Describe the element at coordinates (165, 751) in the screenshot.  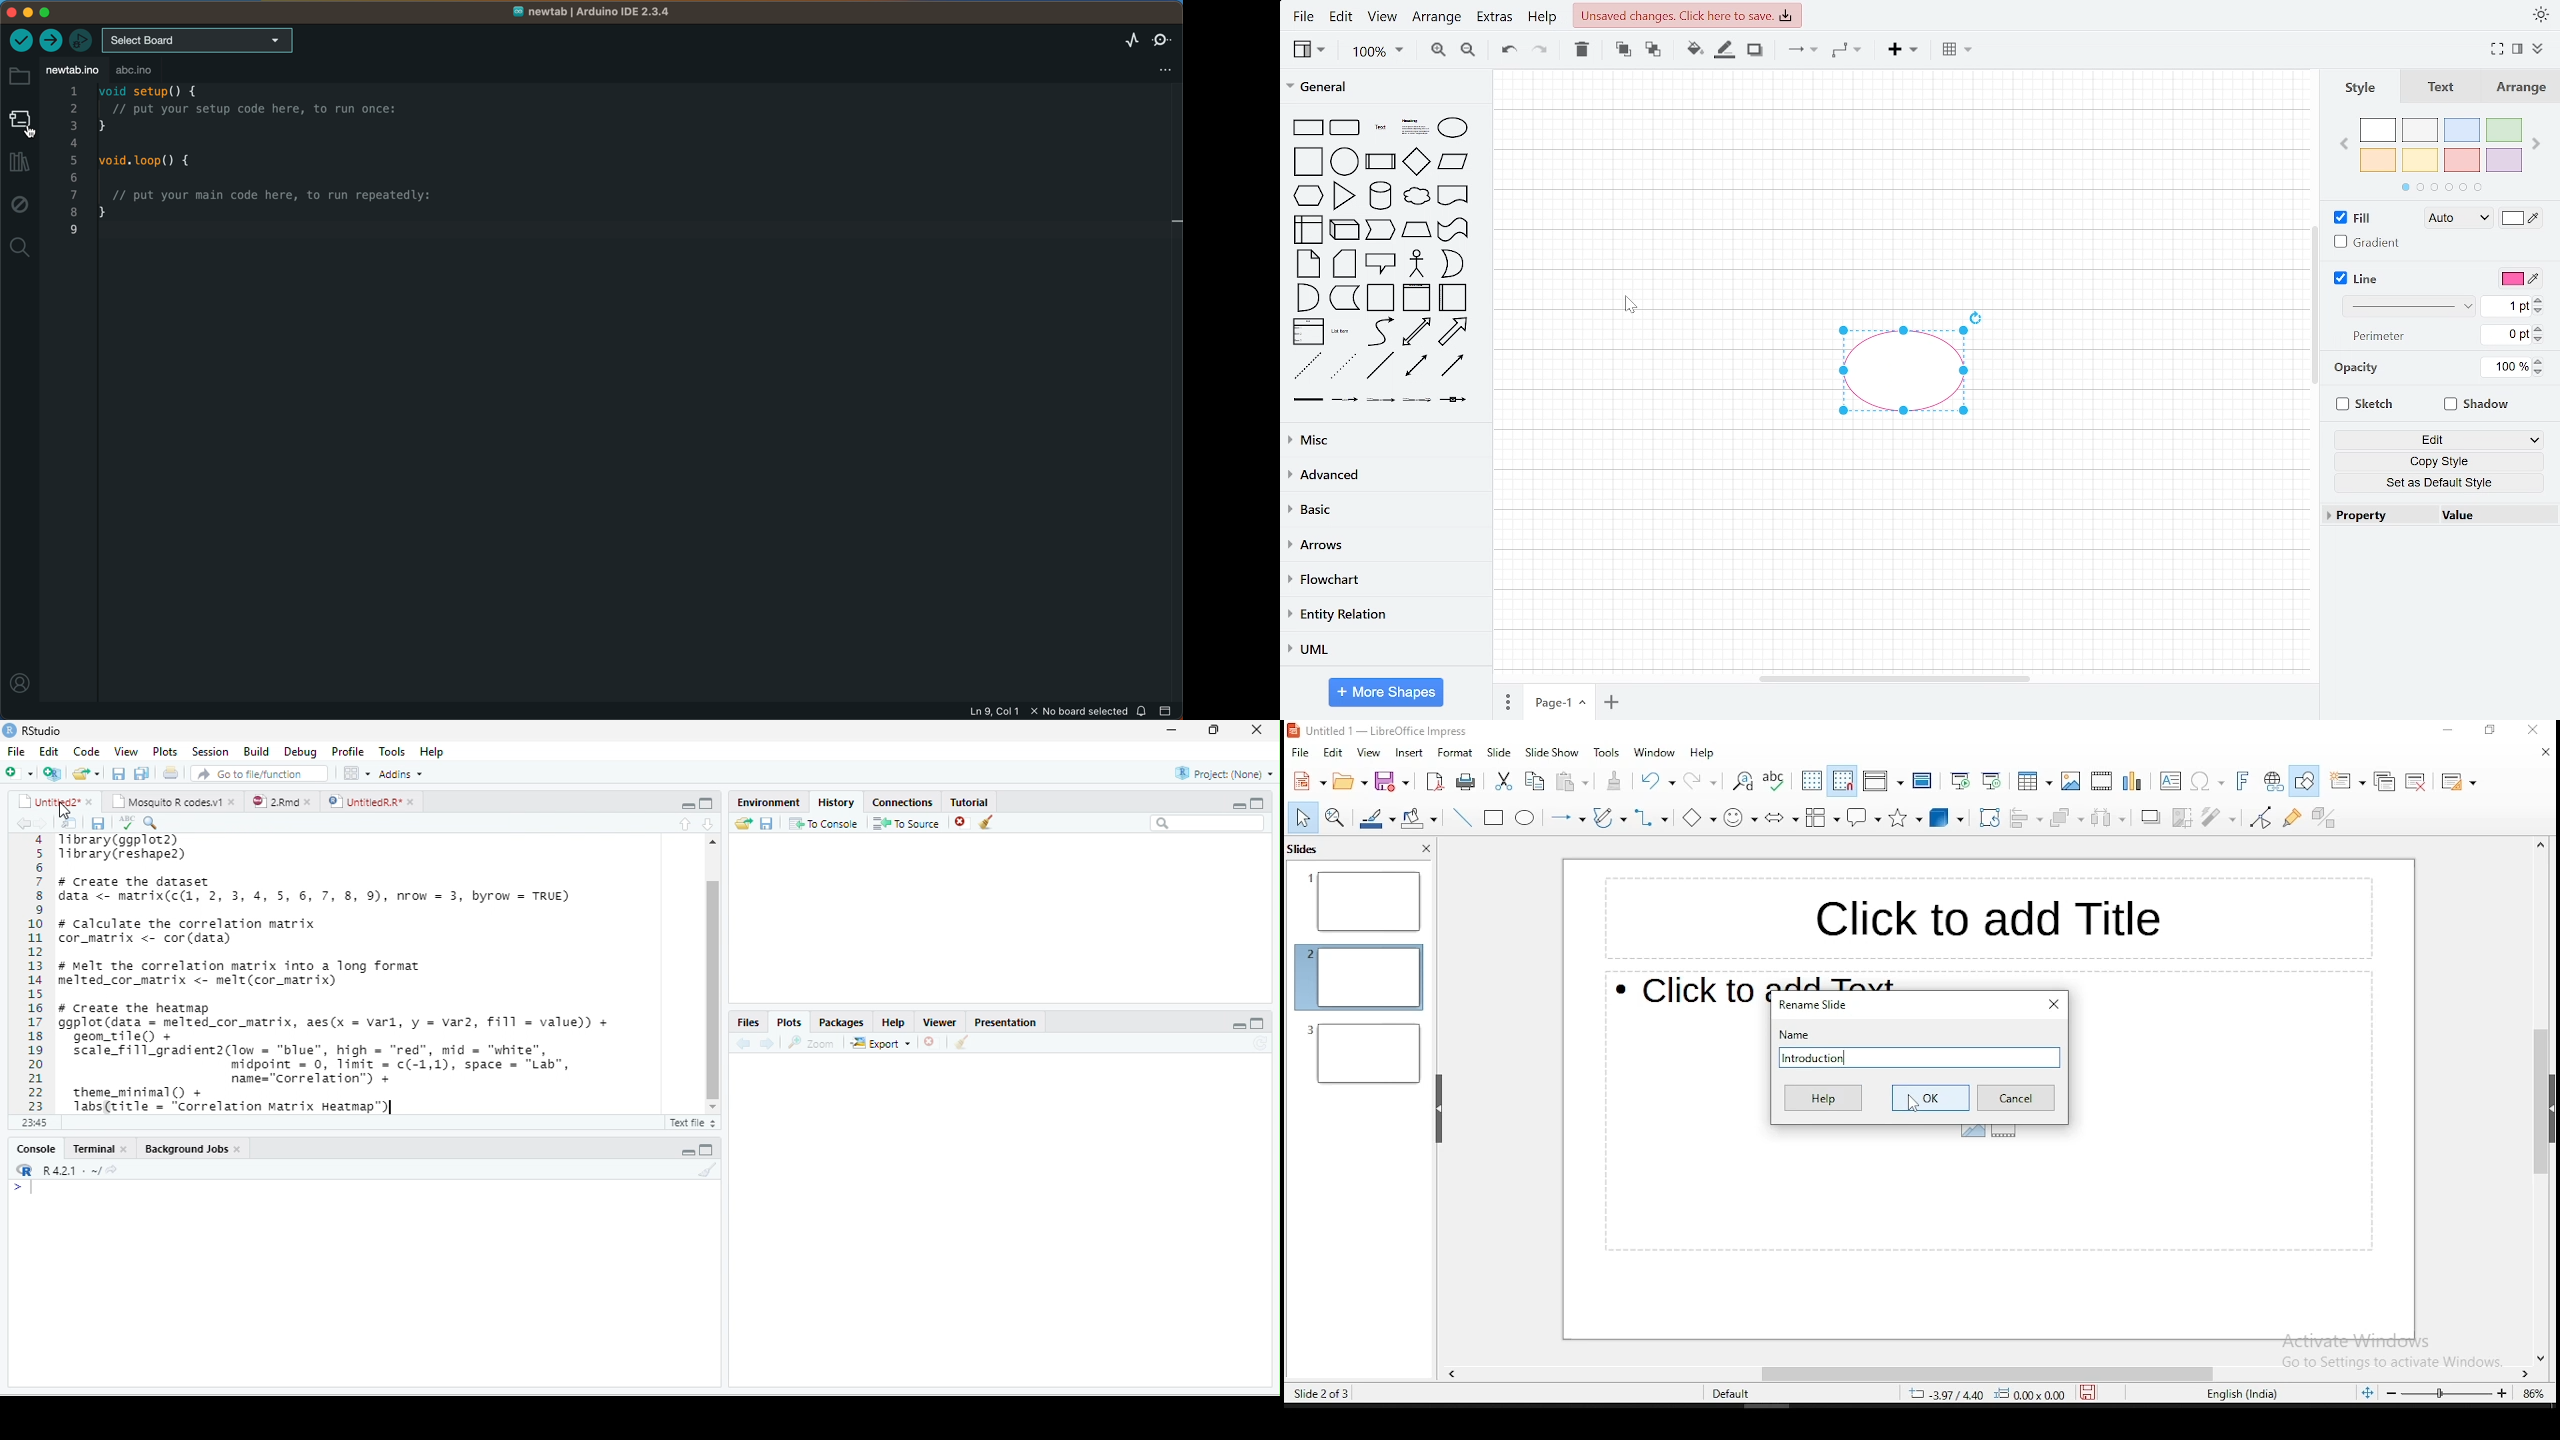
I see `plots` at that location.